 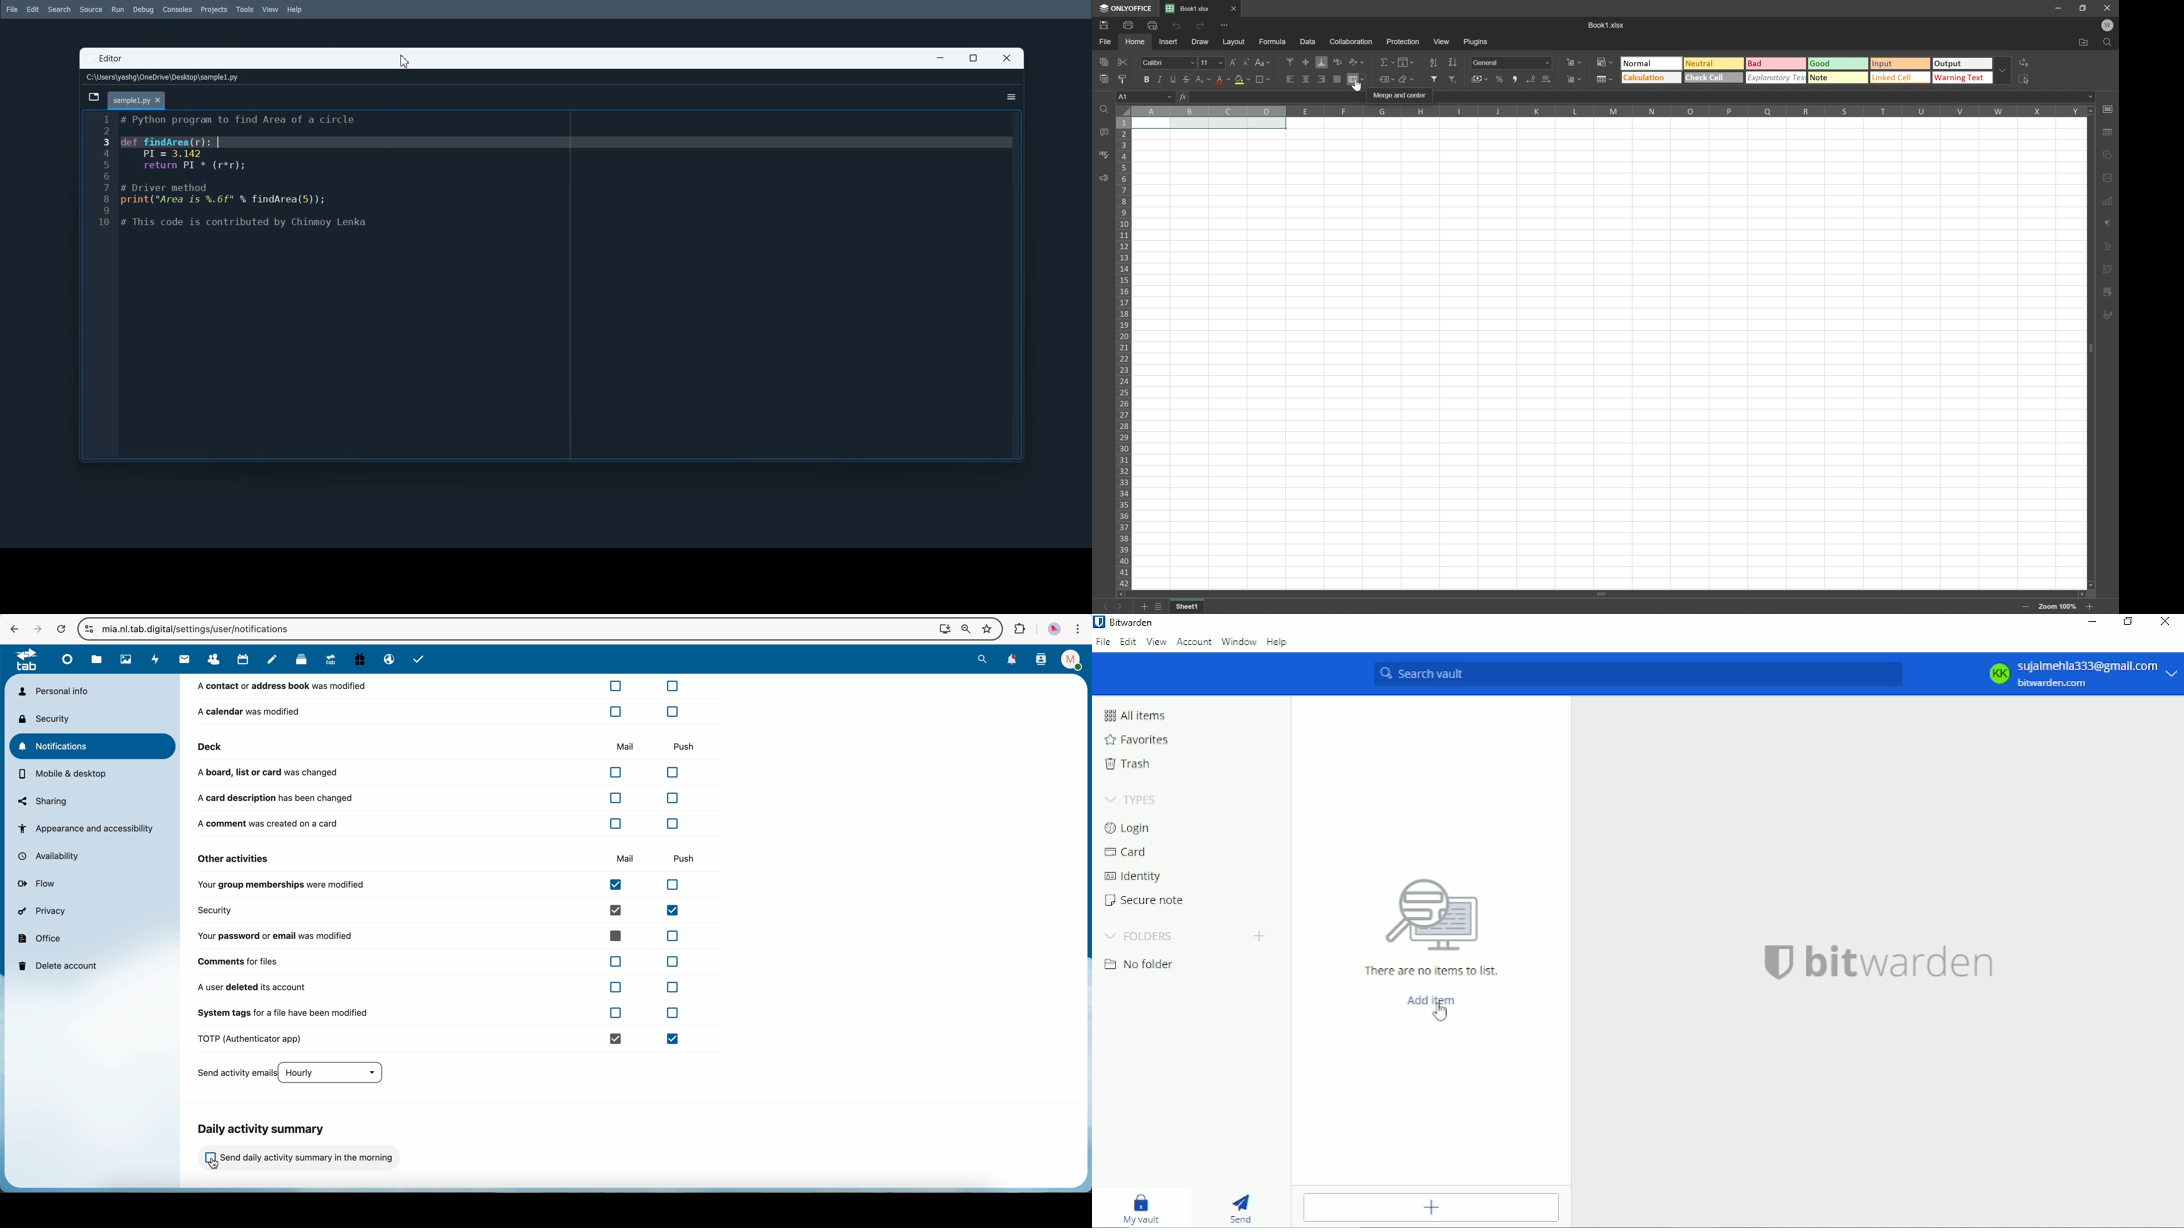 What do you see at coordinates (1054, 629) in the screenshot?
I see `profile picture` at bounding box center [1054, 629].